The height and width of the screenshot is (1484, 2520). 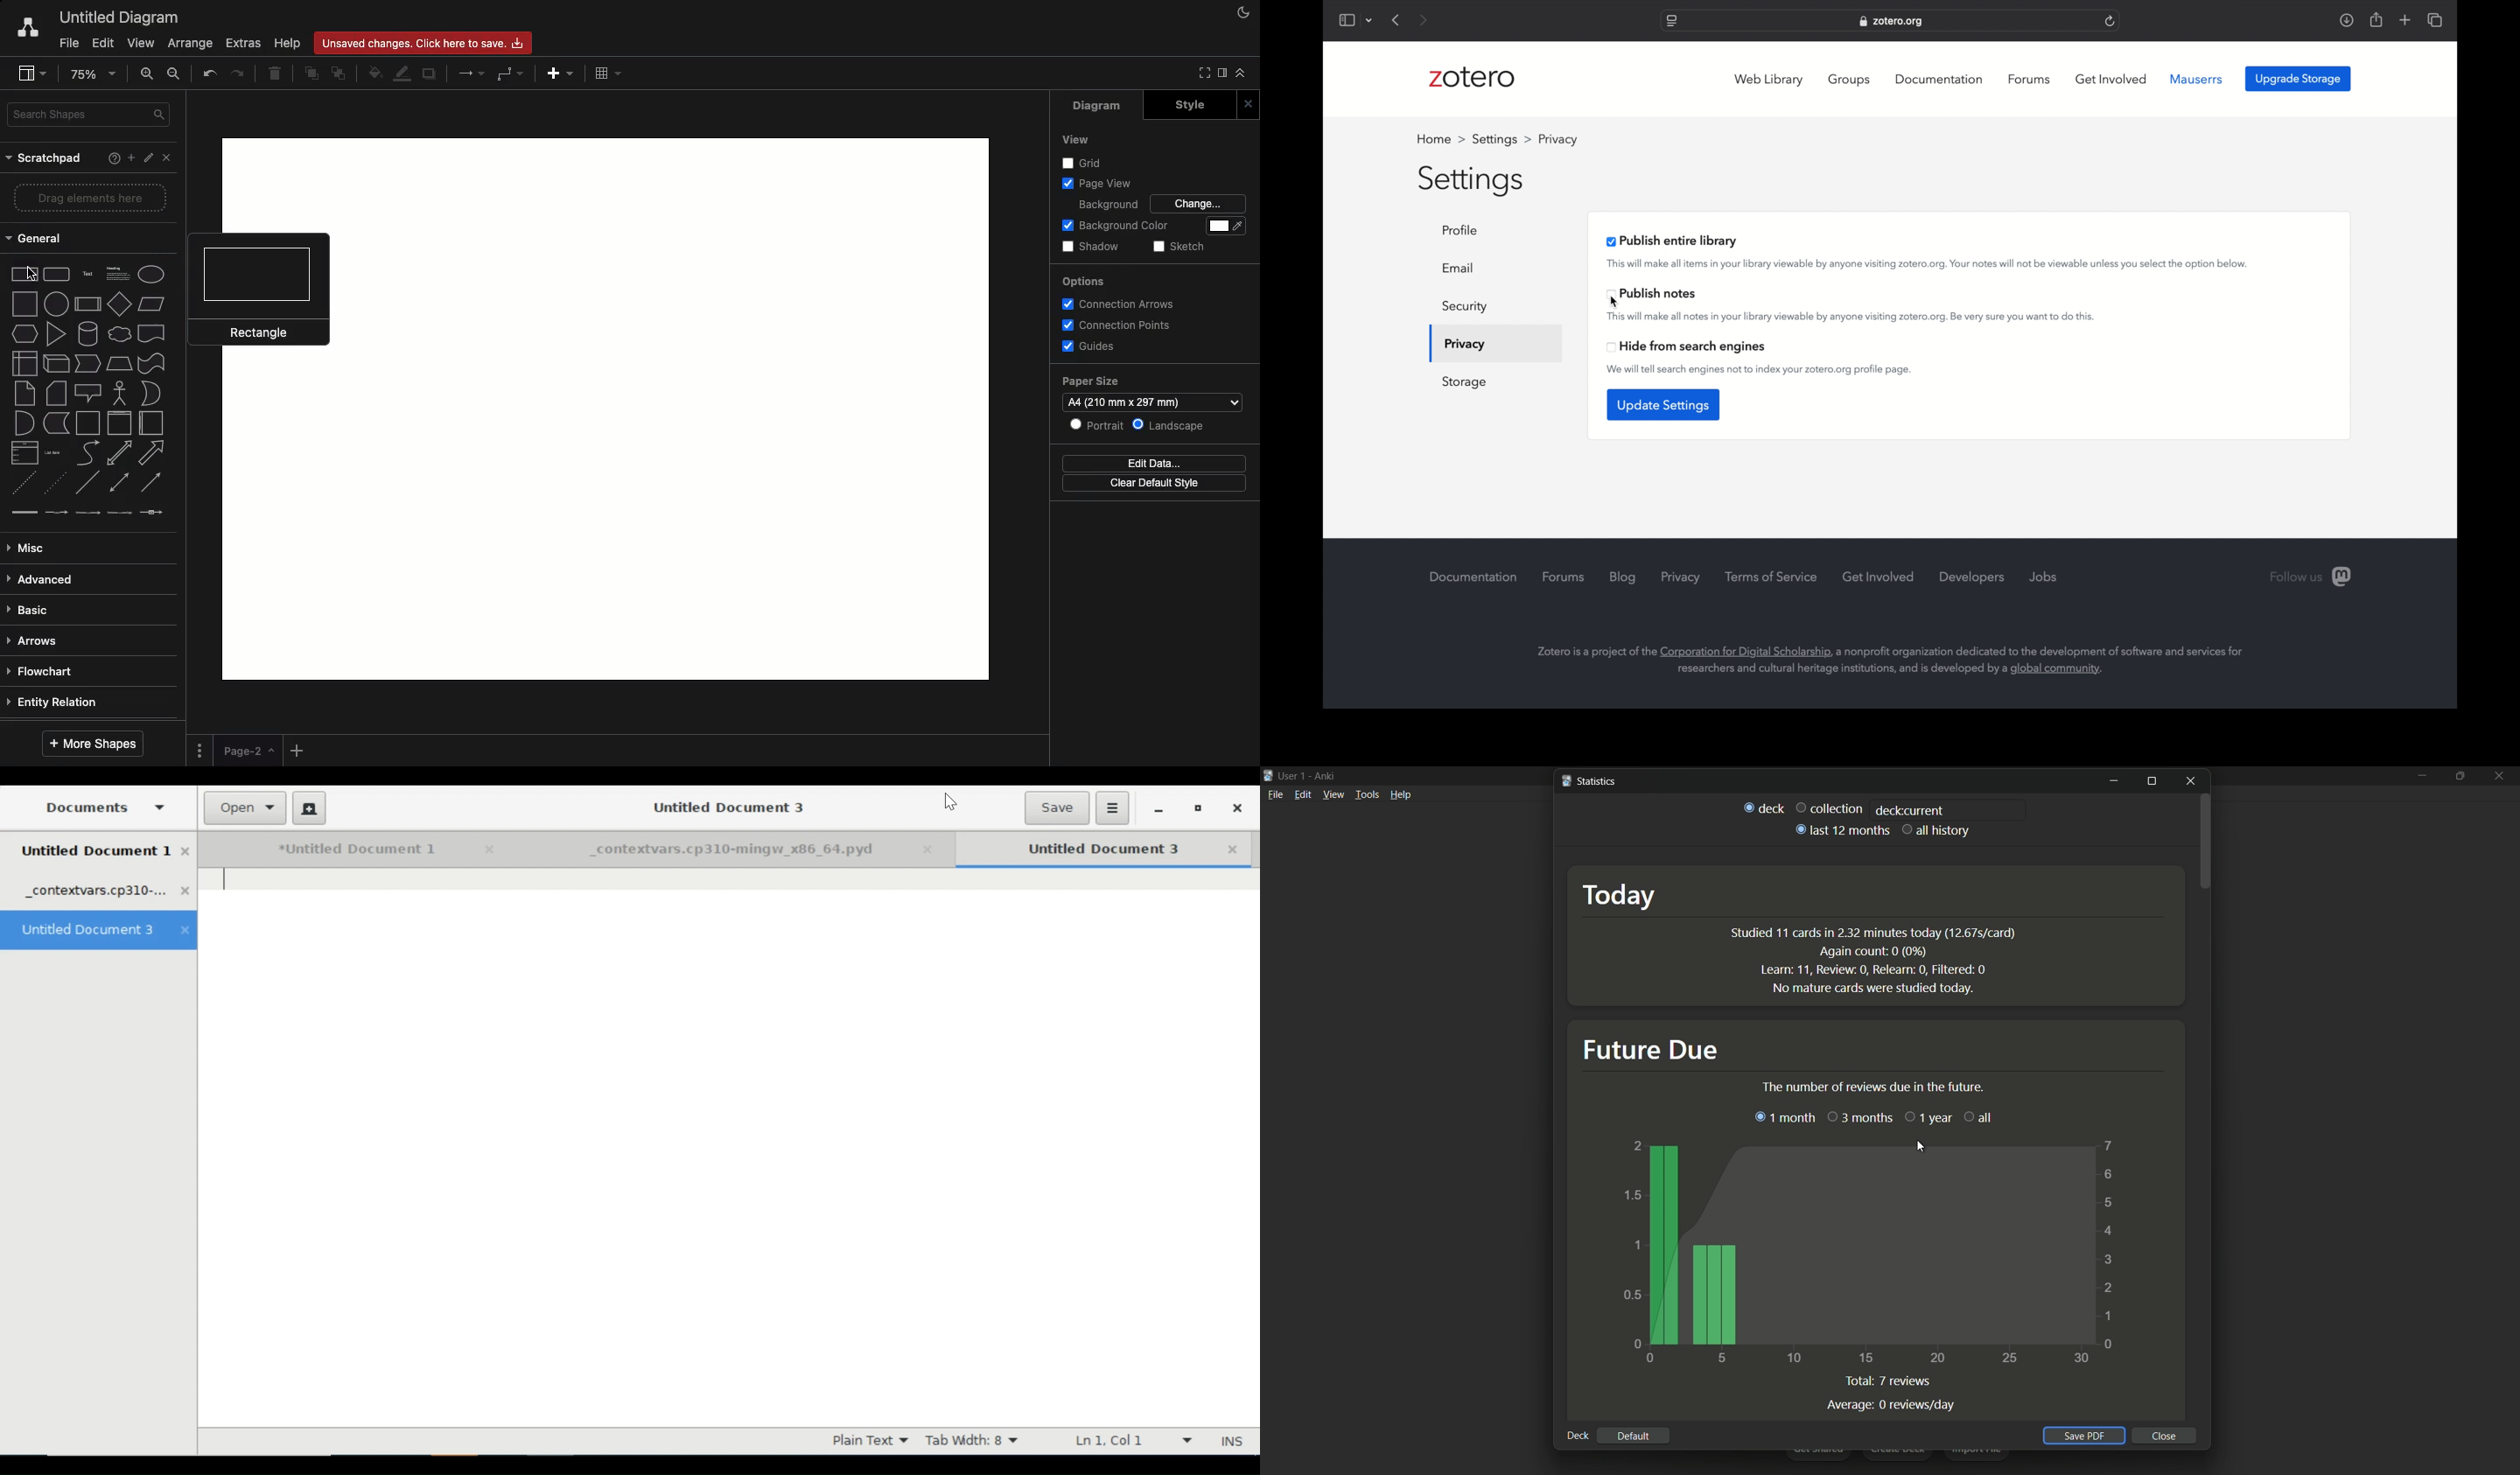 I want to click on actor, so click(x=122, y=393).